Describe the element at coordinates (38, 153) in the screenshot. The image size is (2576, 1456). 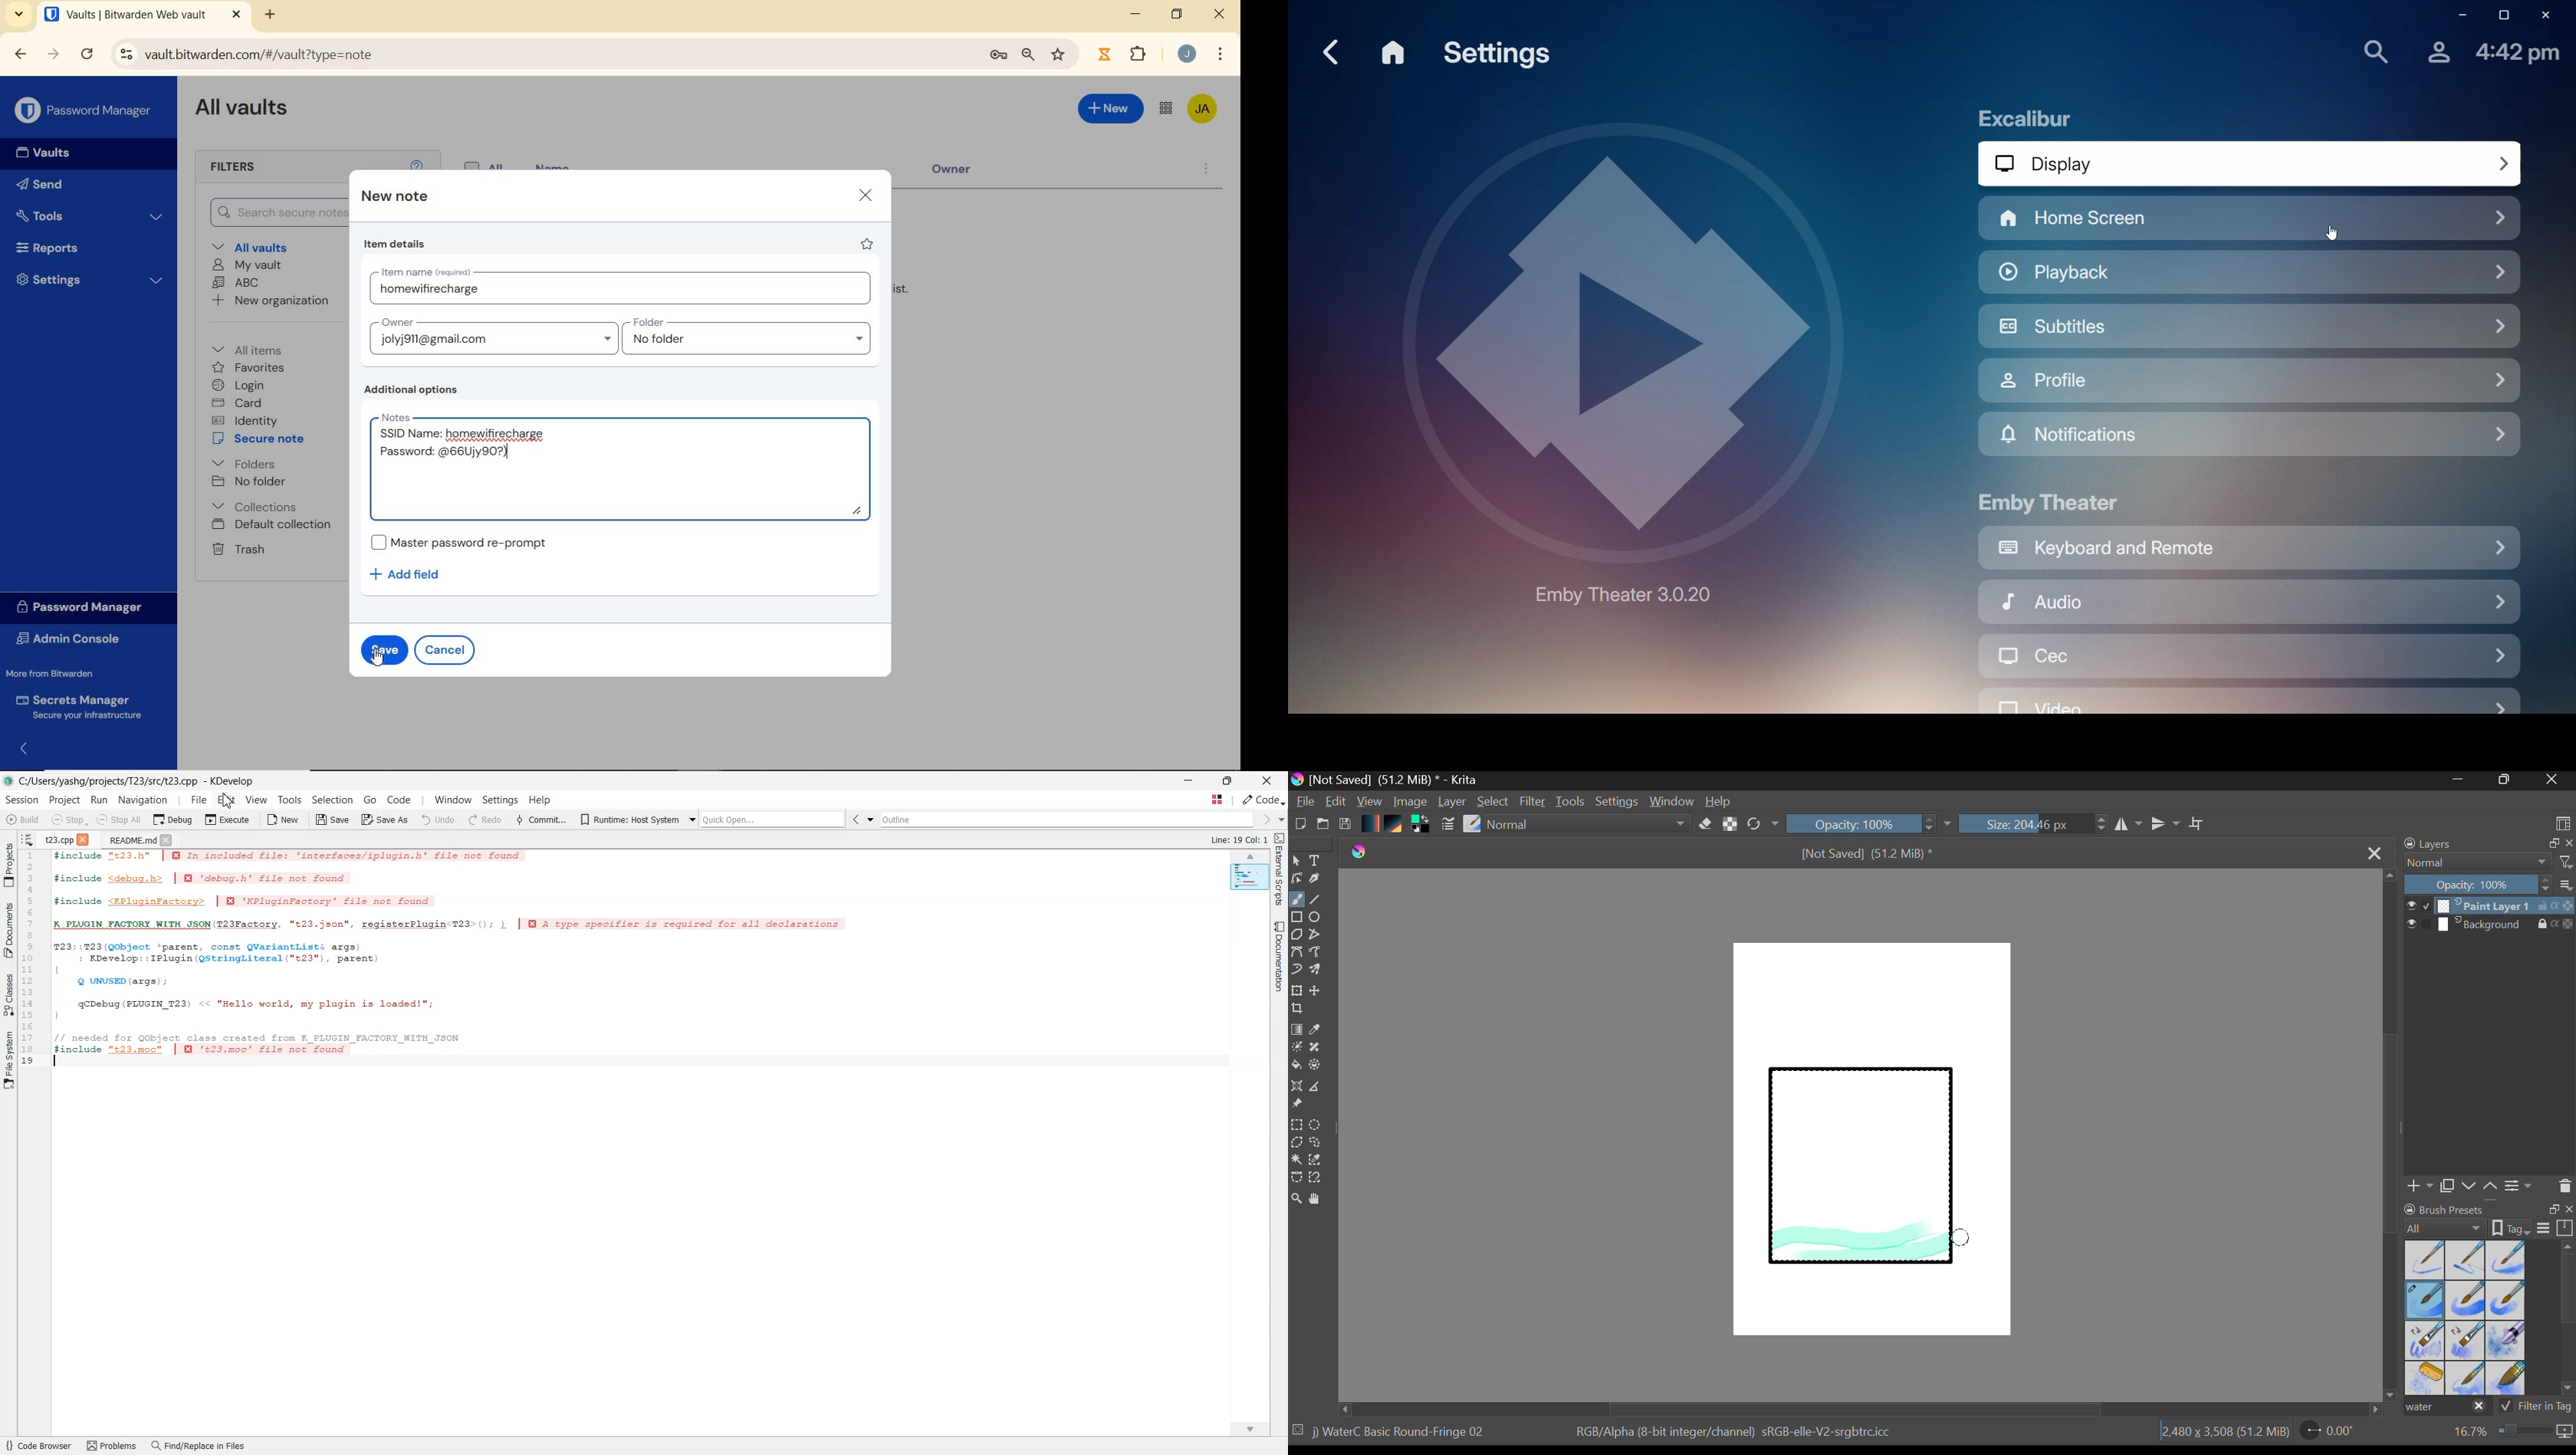
I see `Vaults` at that location.